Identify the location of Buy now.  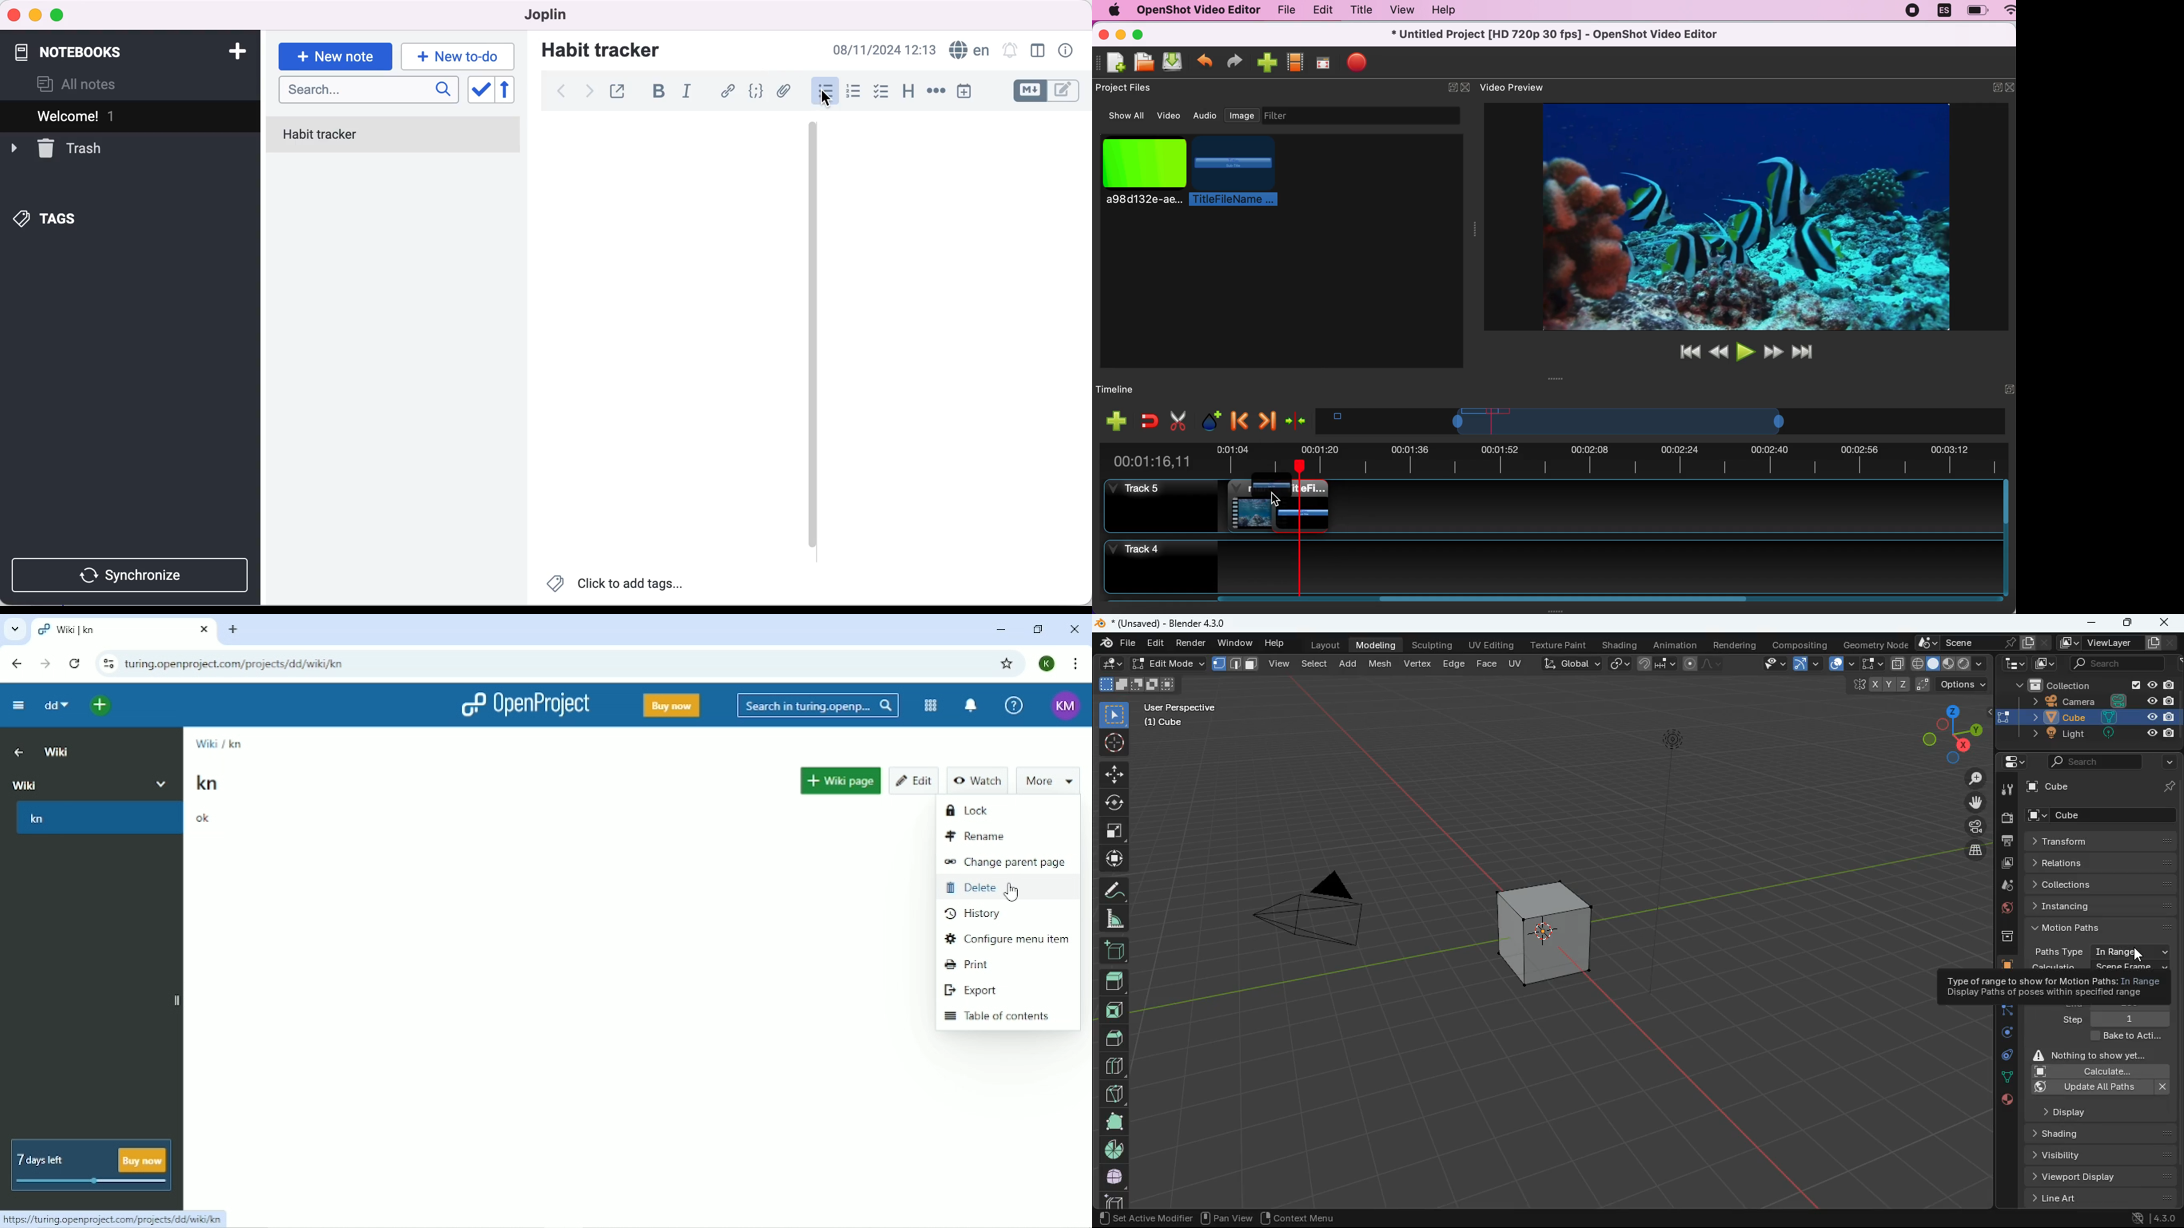
(670, 705).